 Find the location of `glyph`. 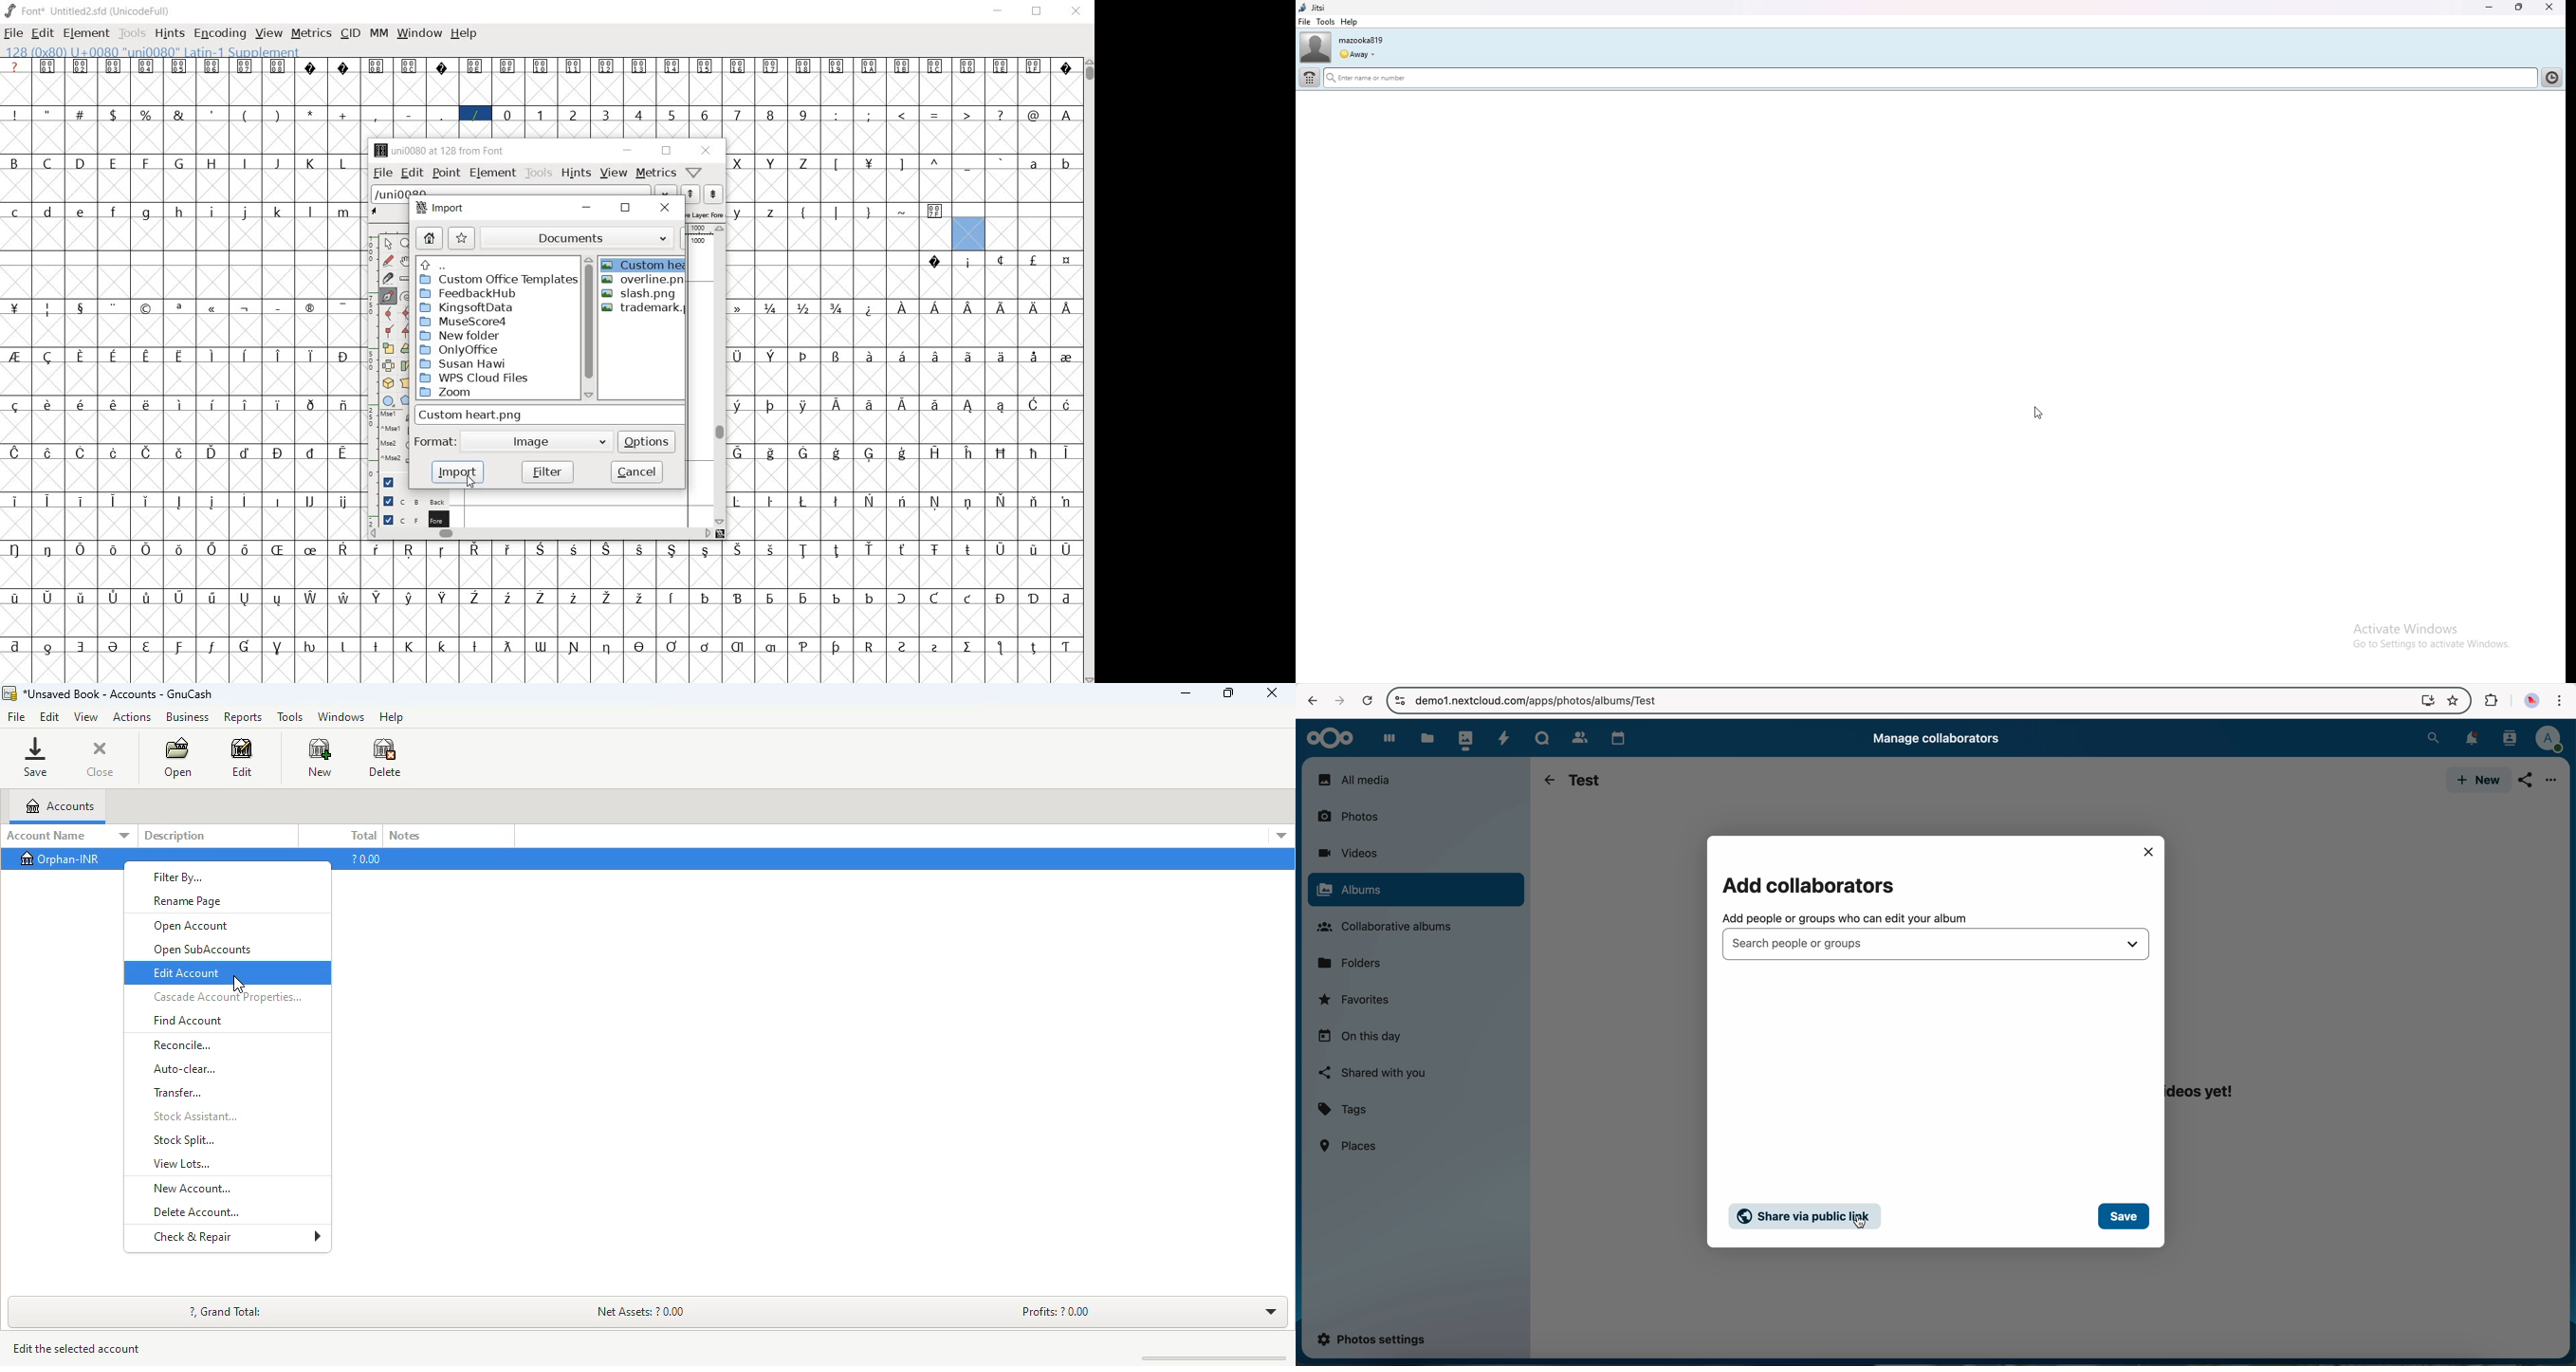

glyph is located at coordinates (310, 67).